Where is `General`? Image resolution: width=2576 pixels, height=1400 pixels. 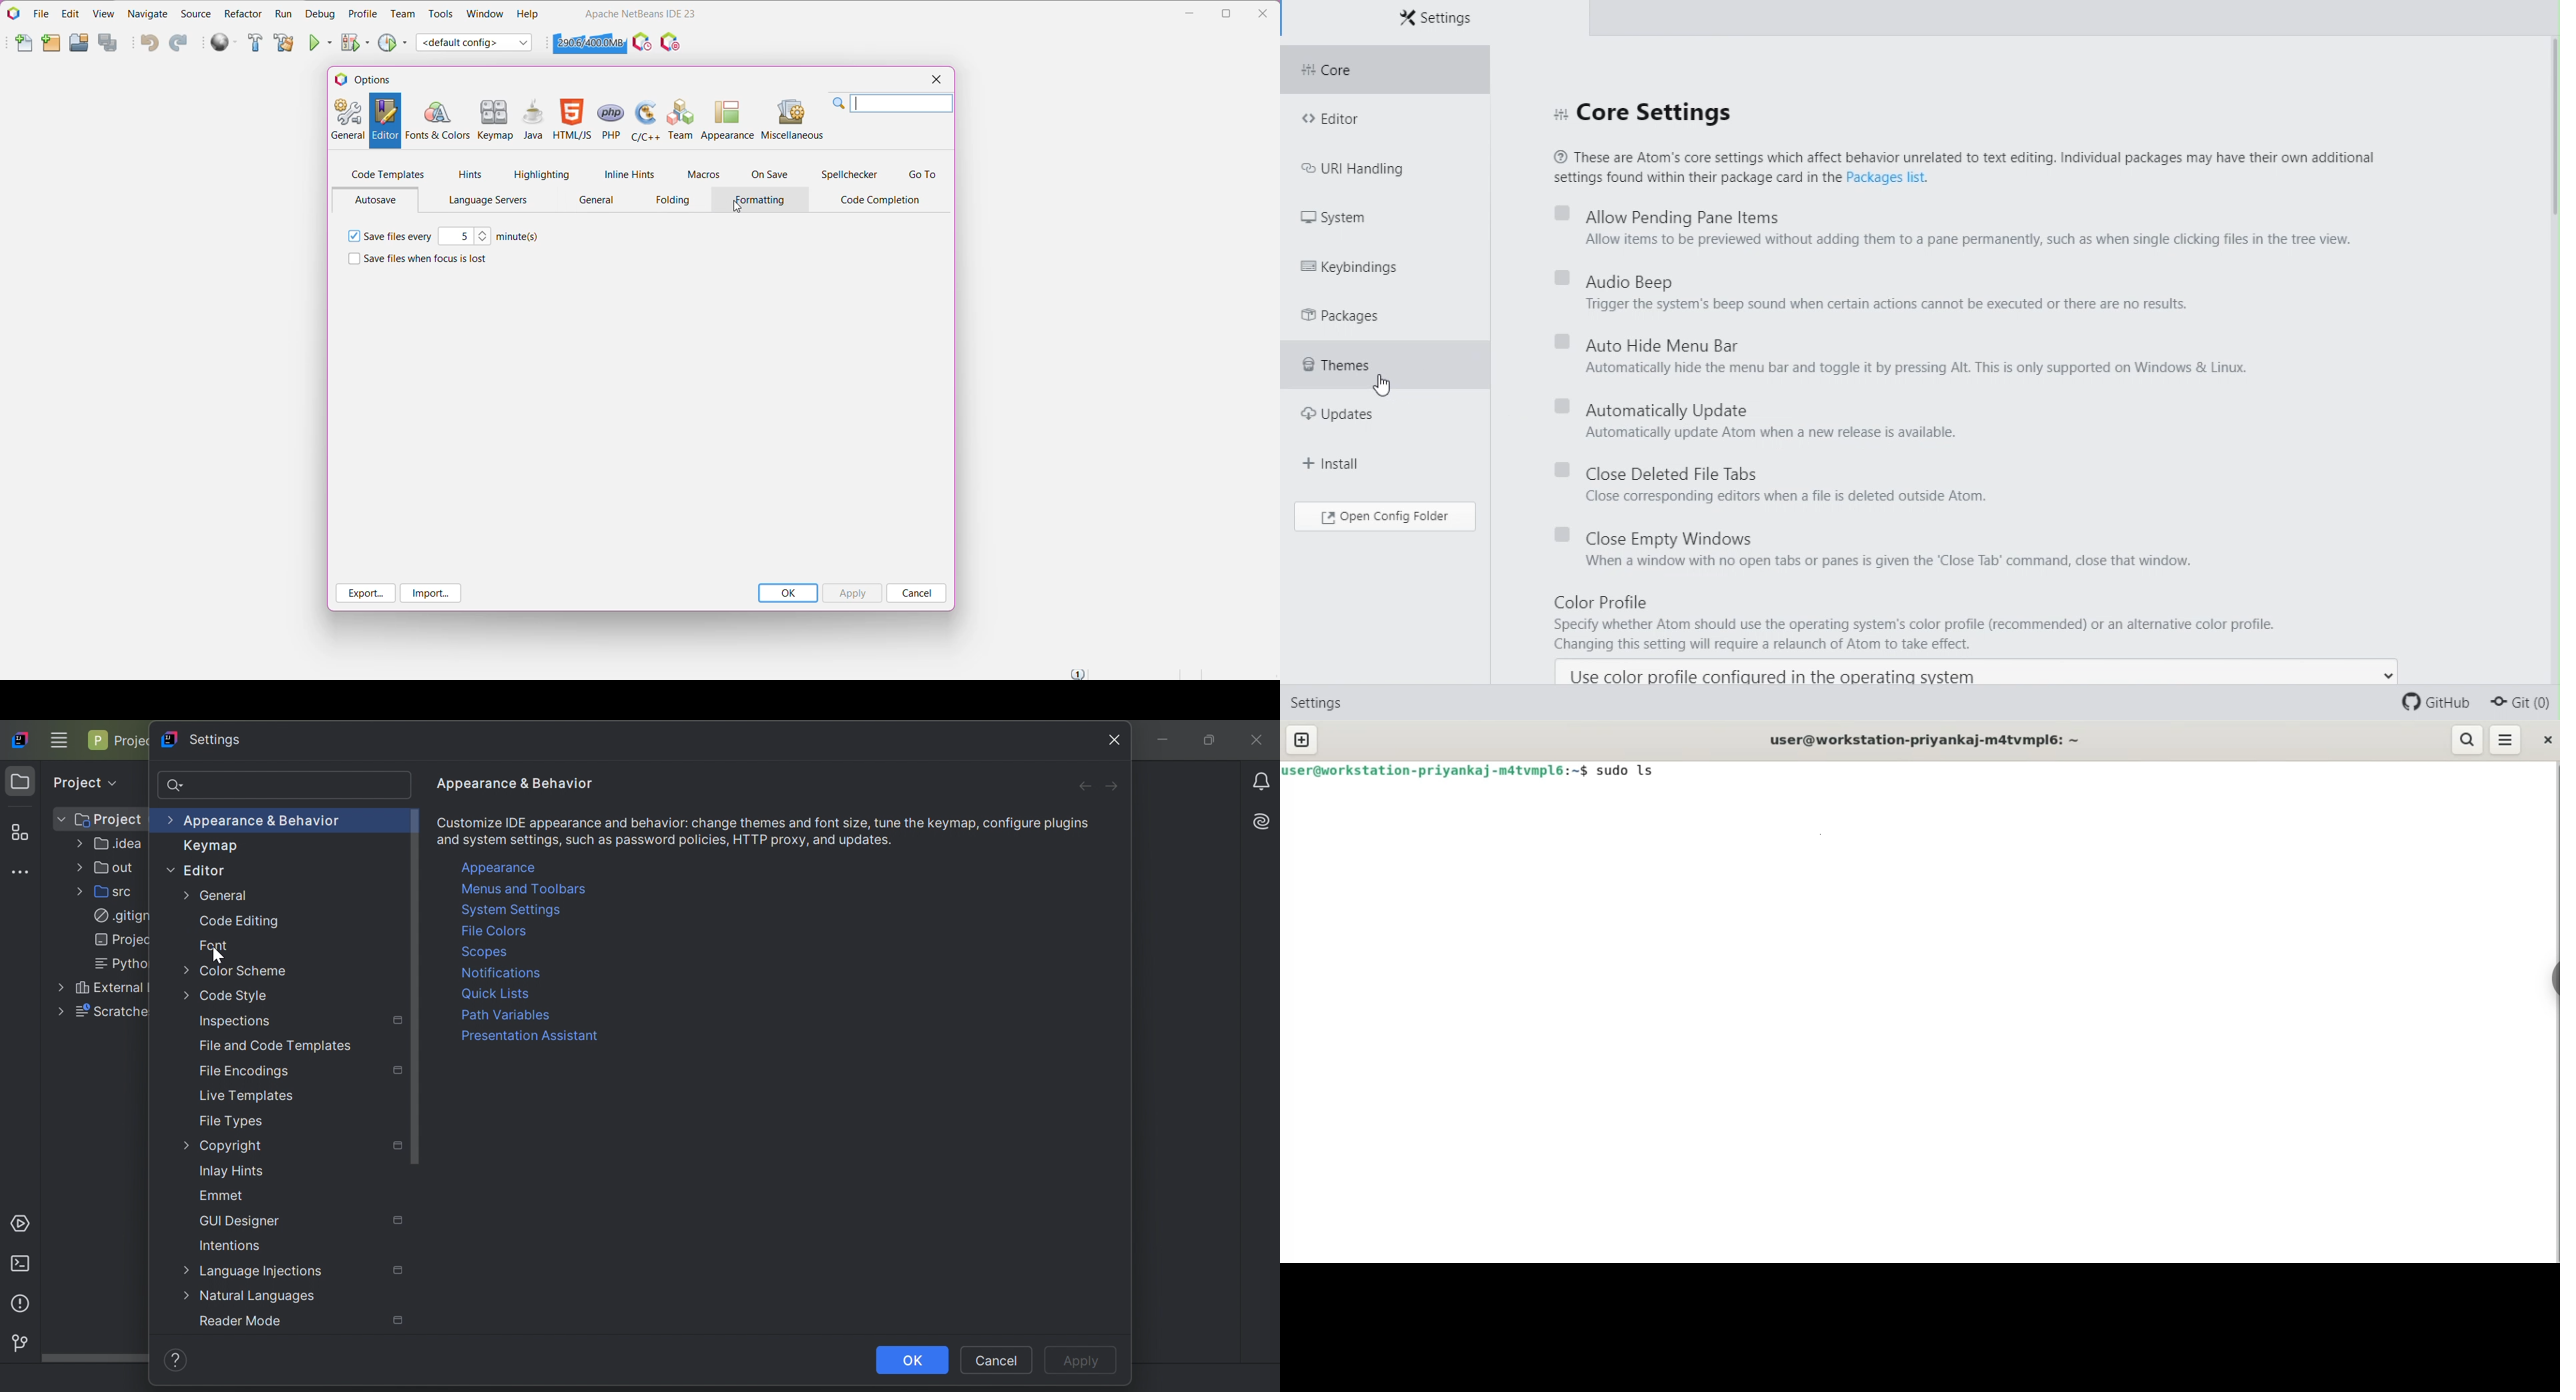 General is located at coordinates (216, 895).